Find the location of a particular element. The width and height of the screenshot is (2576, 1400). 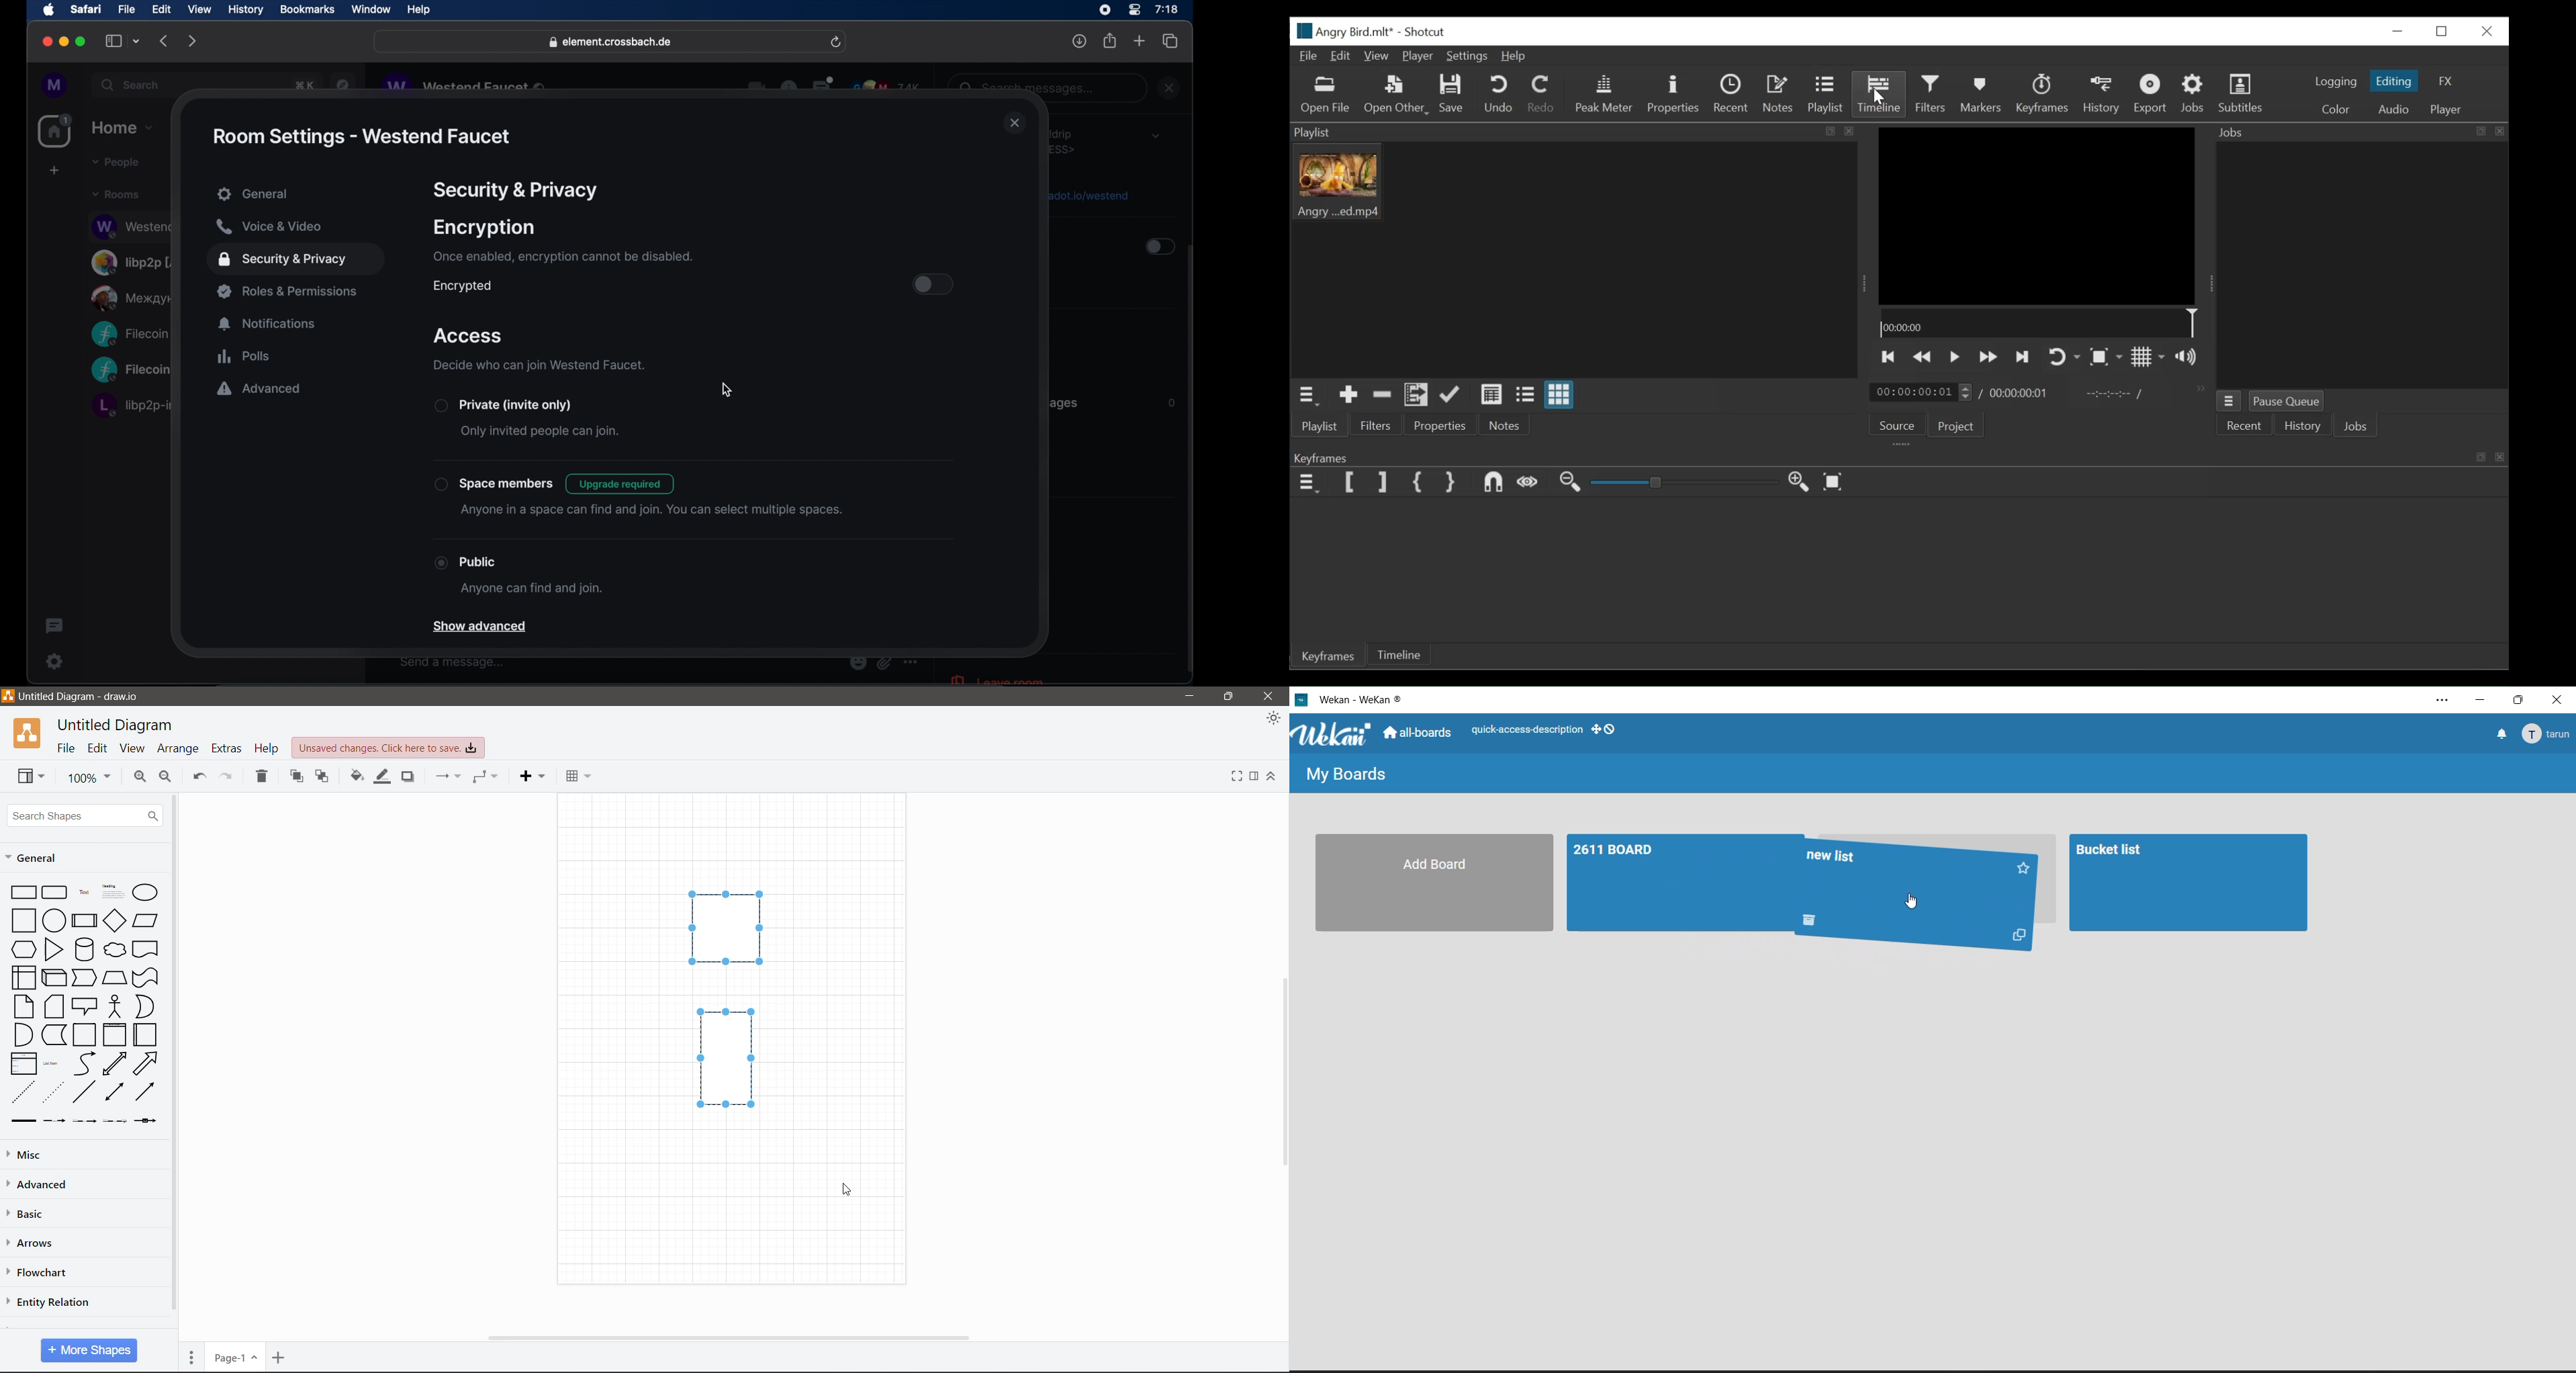

obscure is located at coordinates (466, 85).